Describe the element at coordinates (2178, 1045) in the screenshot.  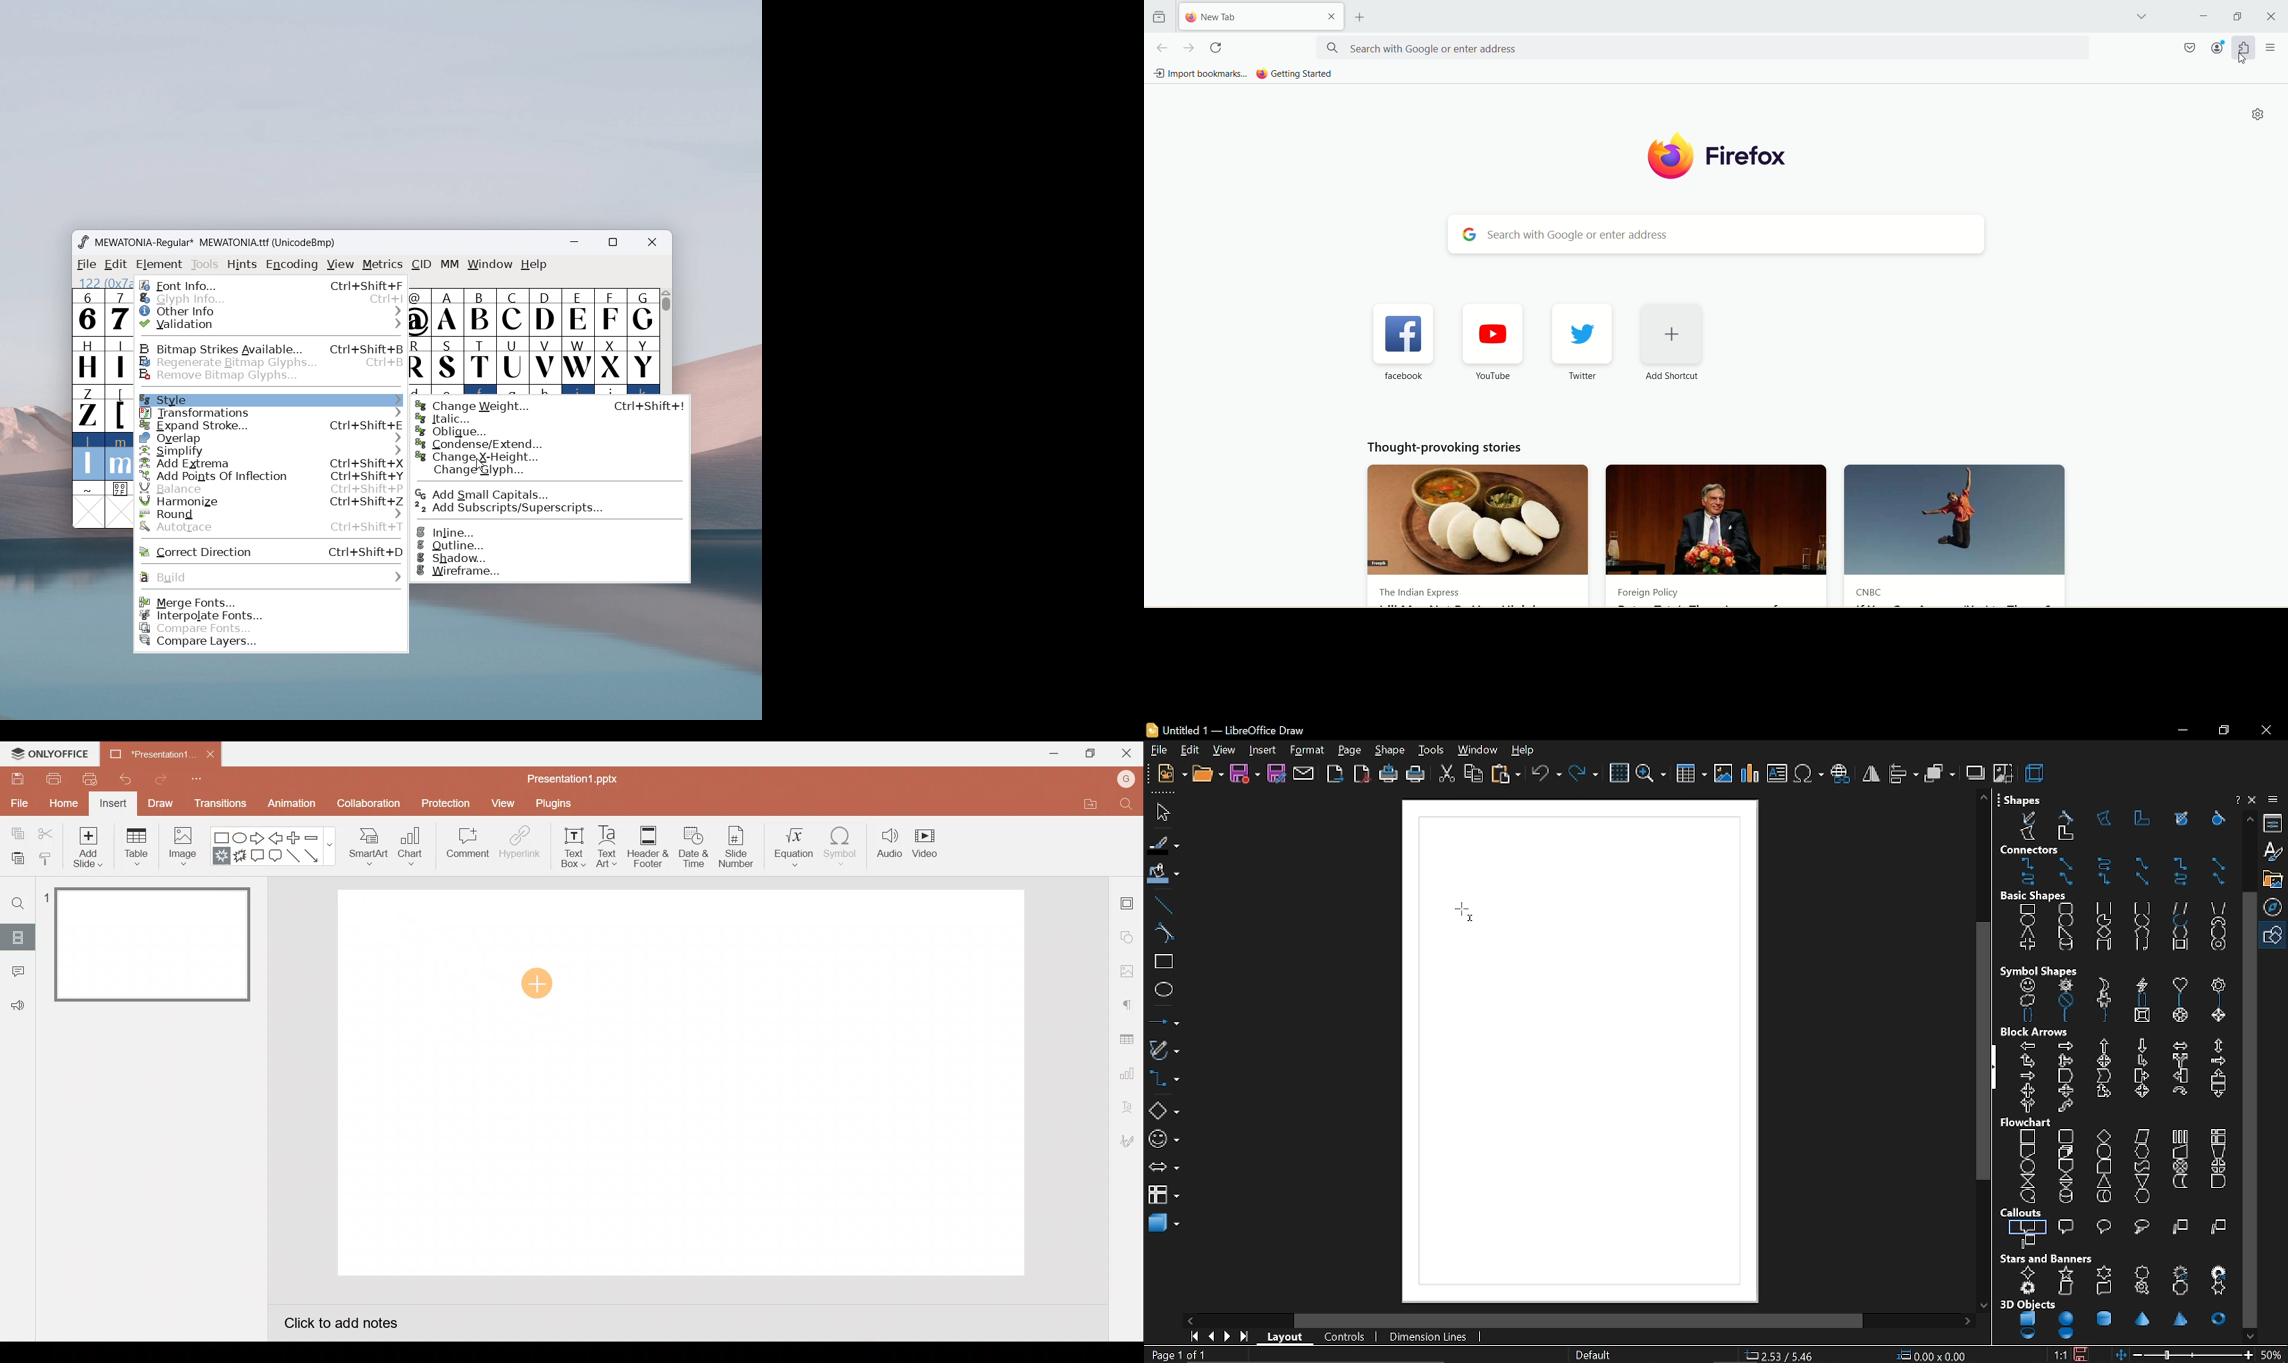
I see `left and right arrow` at that location.